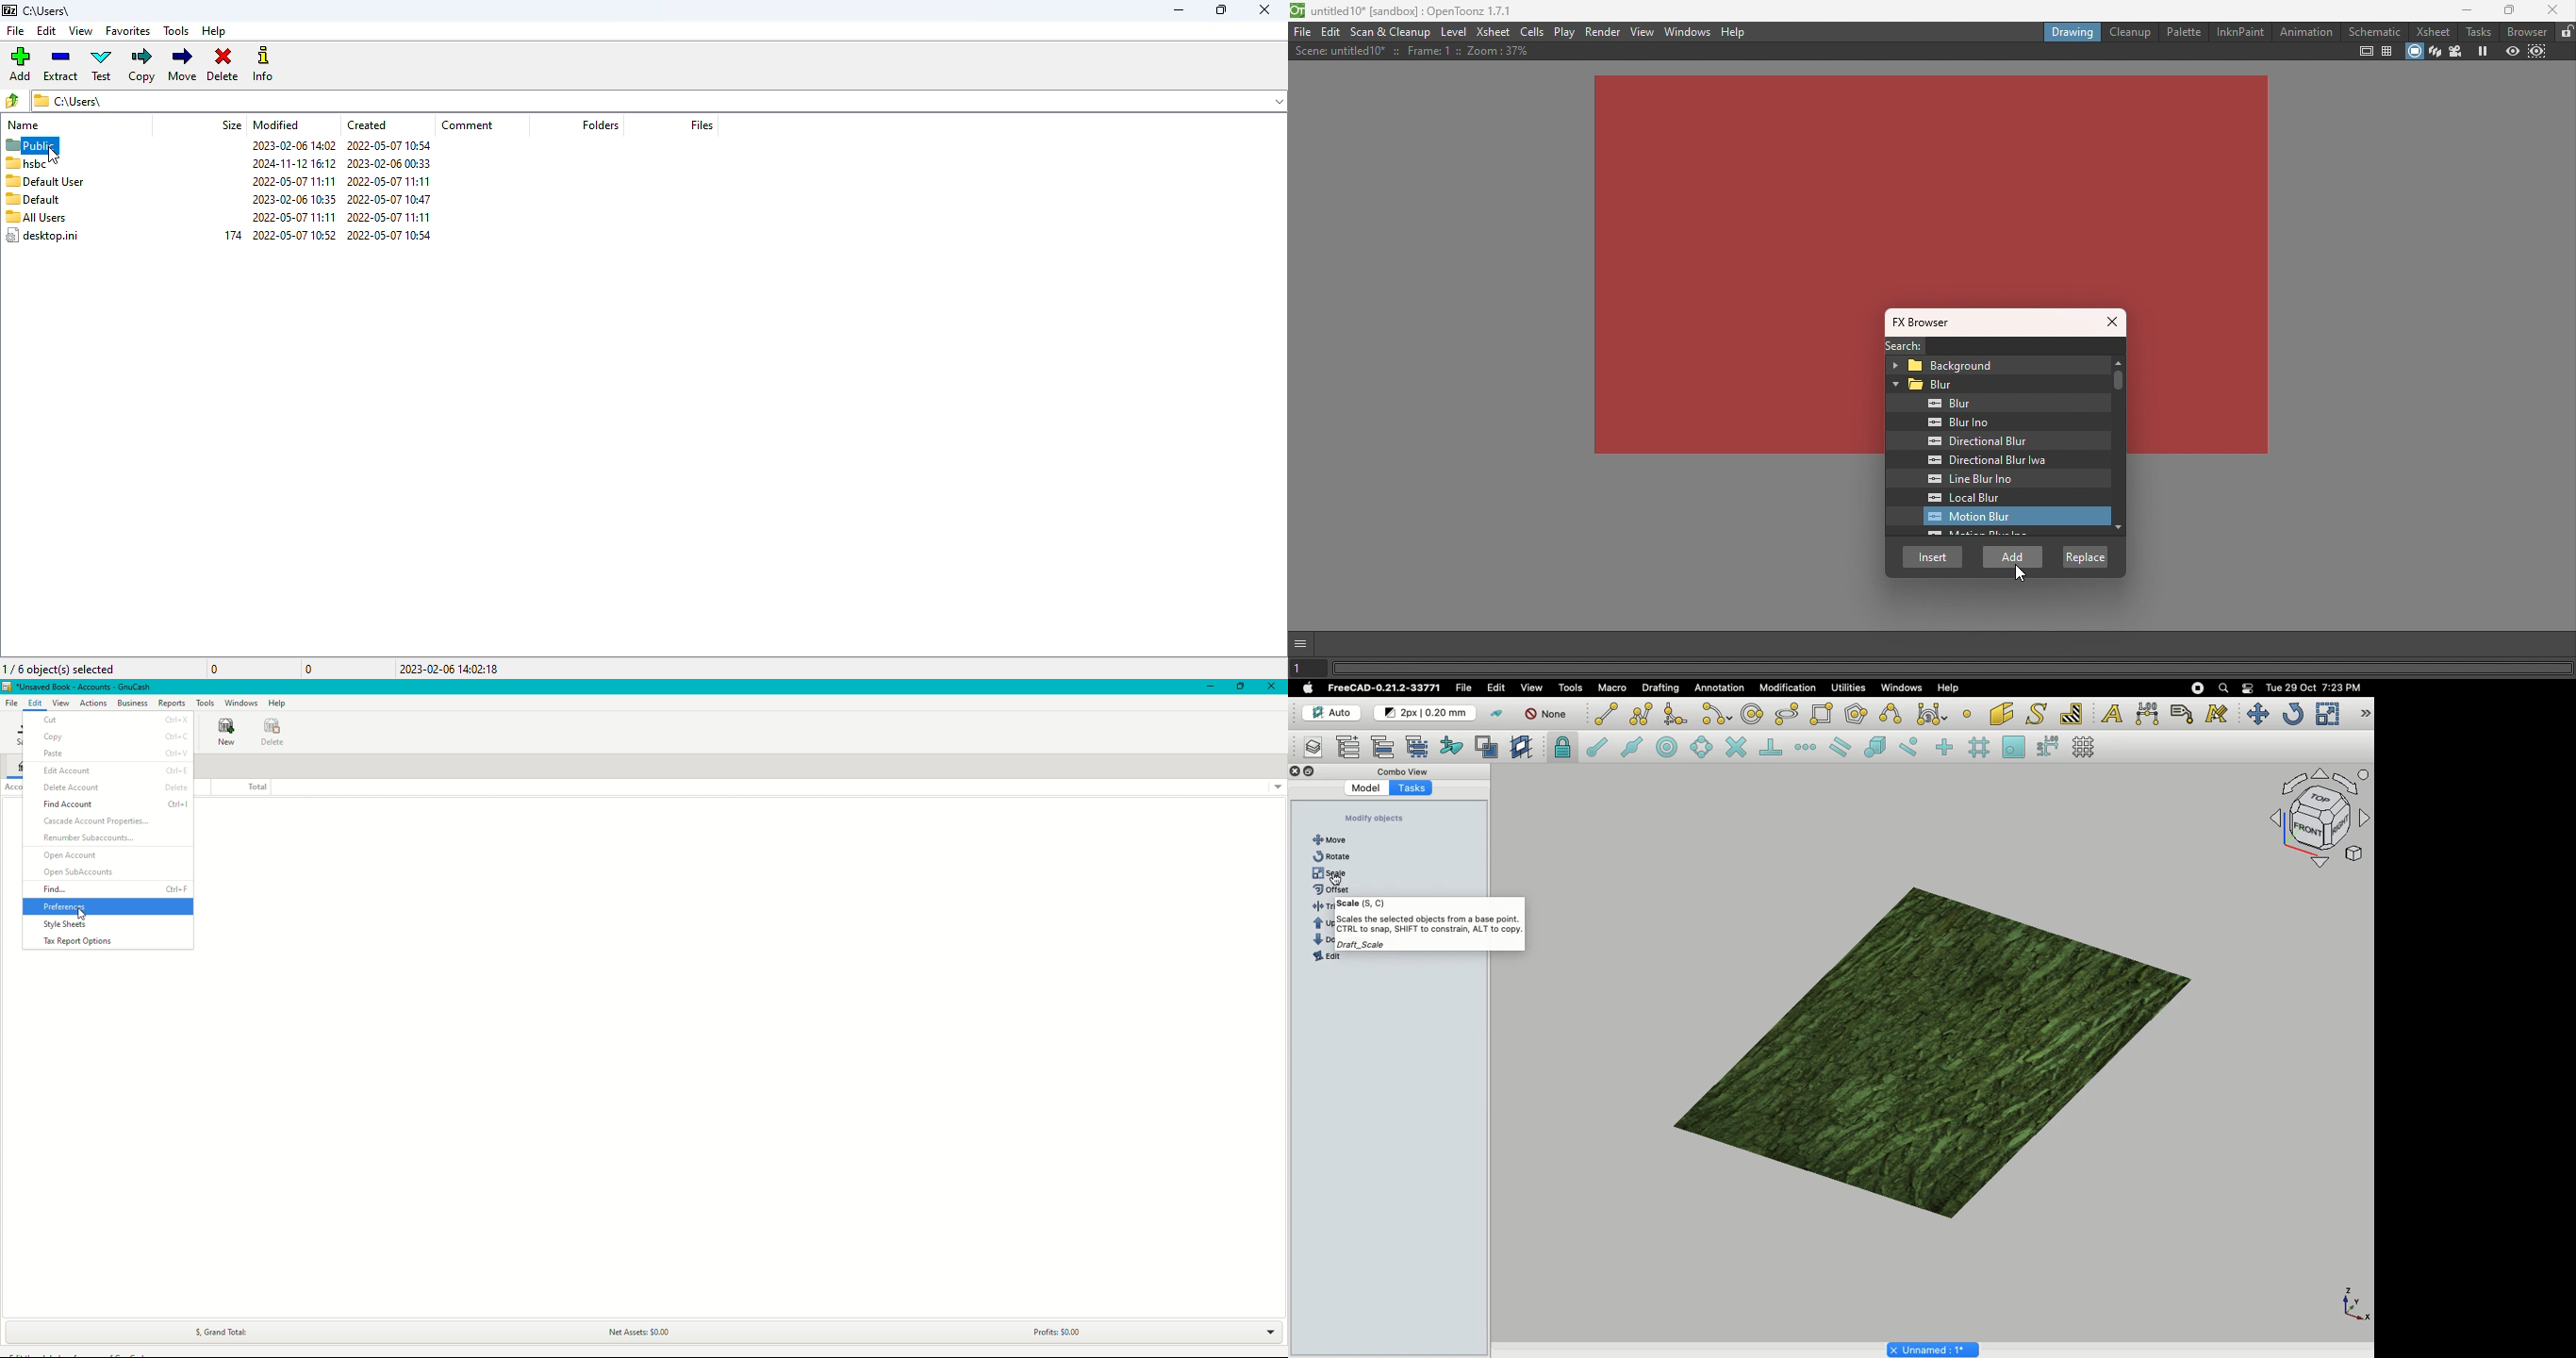  I want to click on Blur inp, so click(1961, 422).